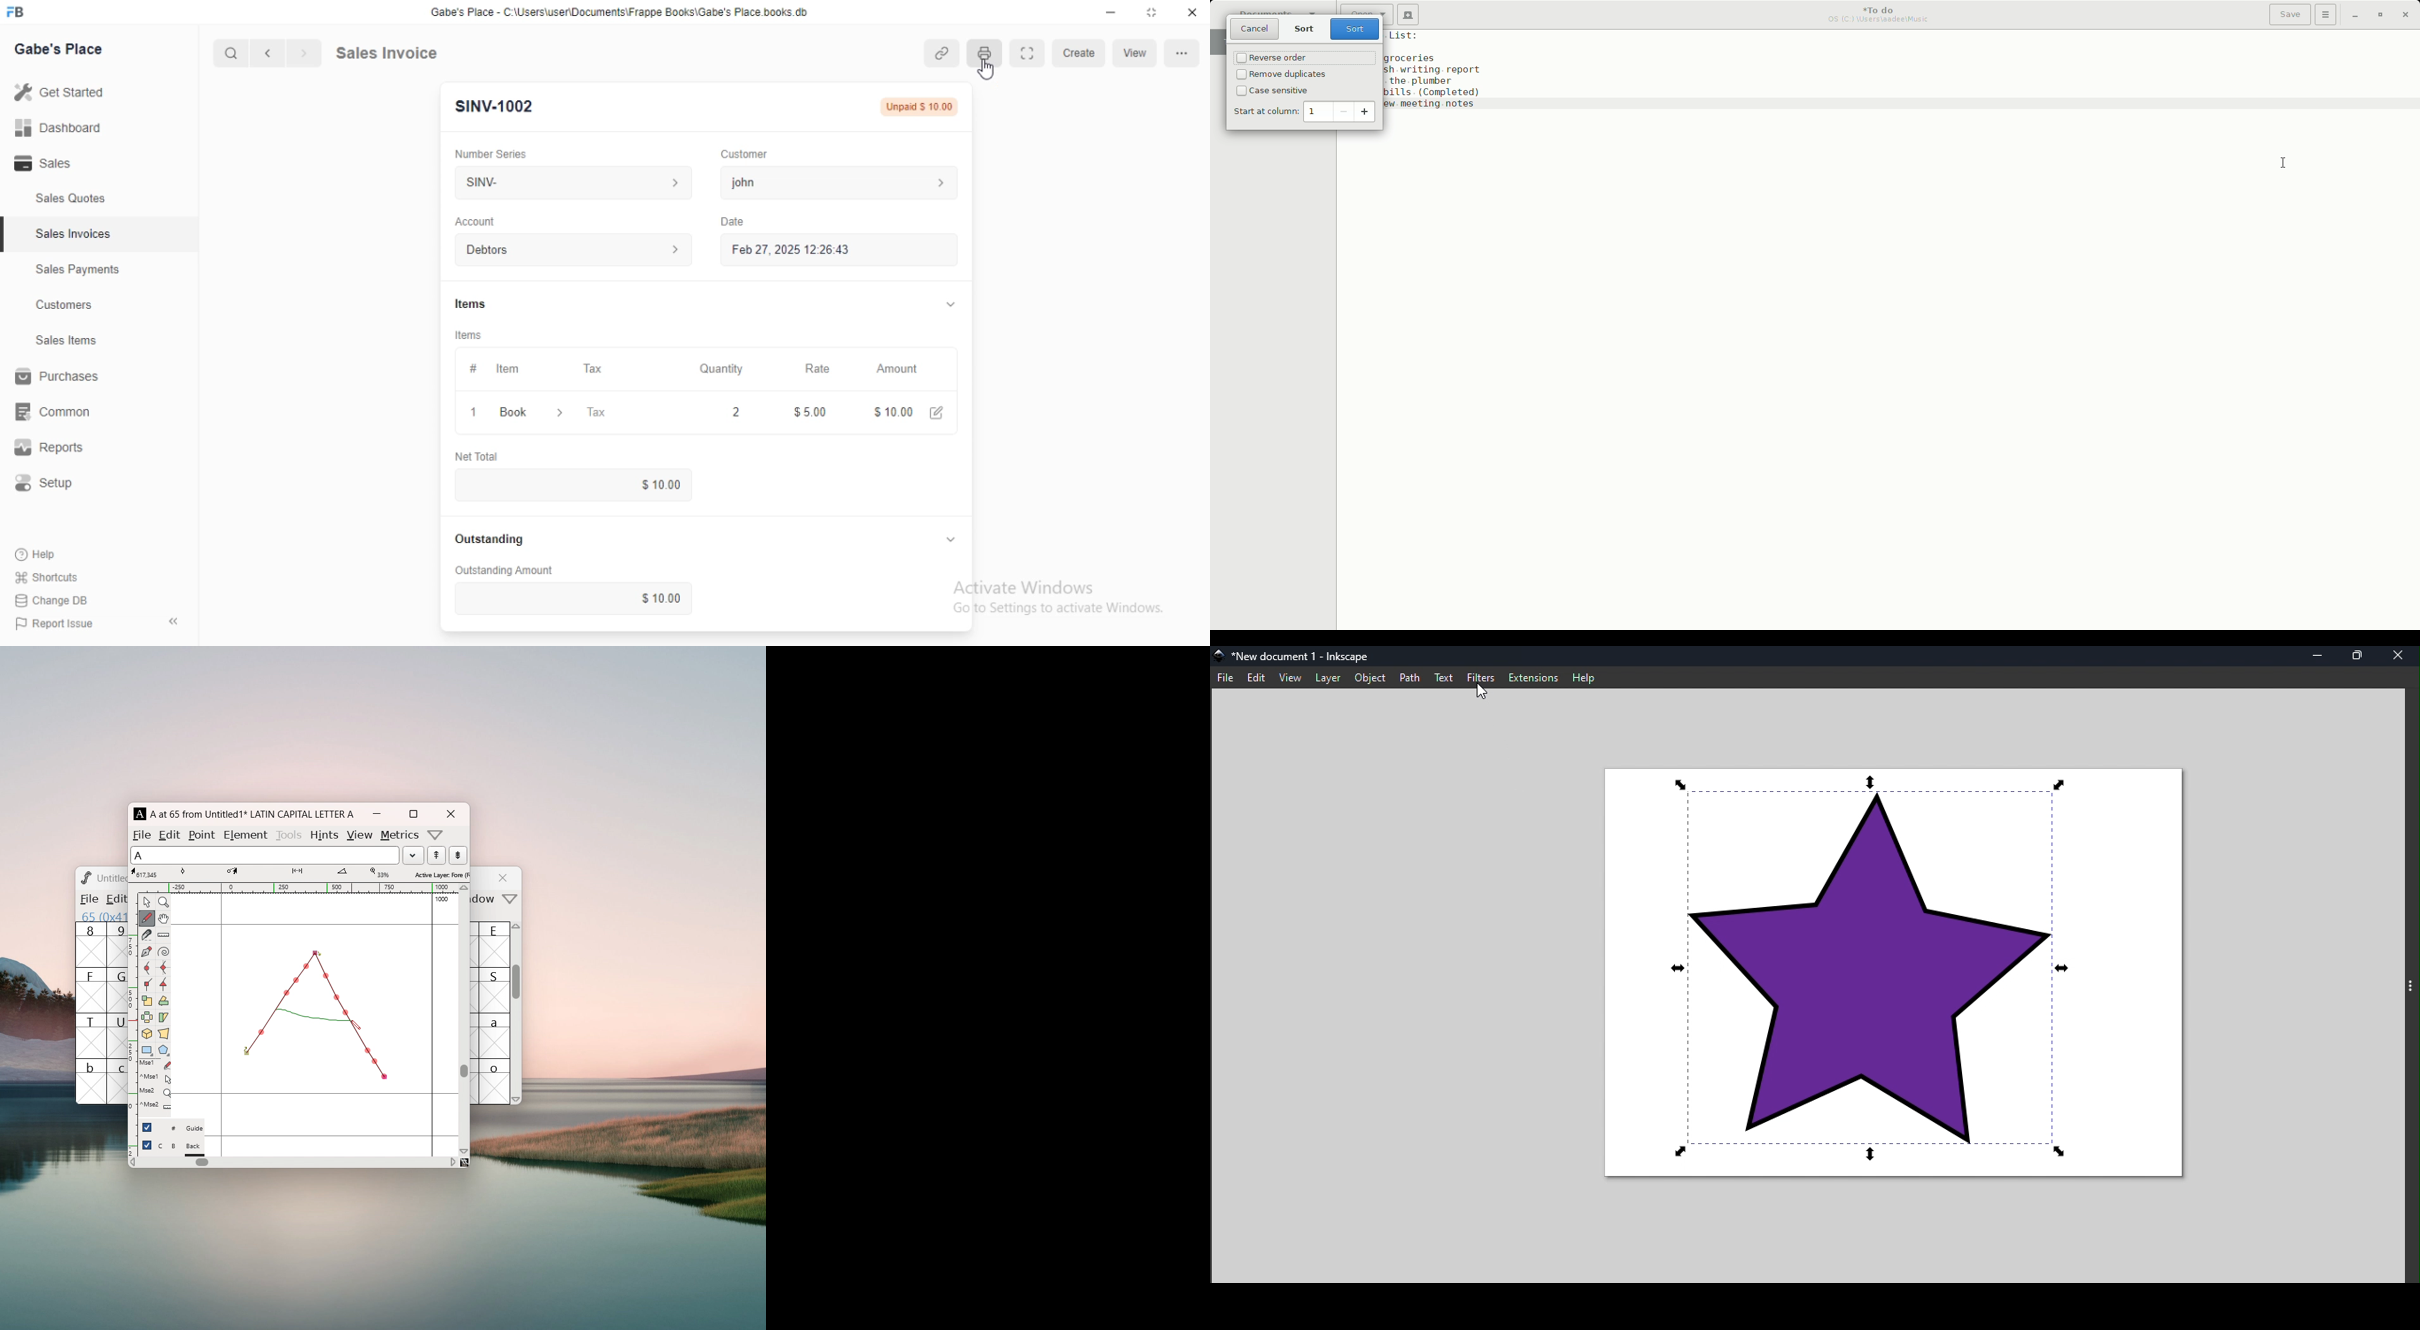 This screenshot has width=2436, height=1344. I want to click on $10.00, so click(574, 598).